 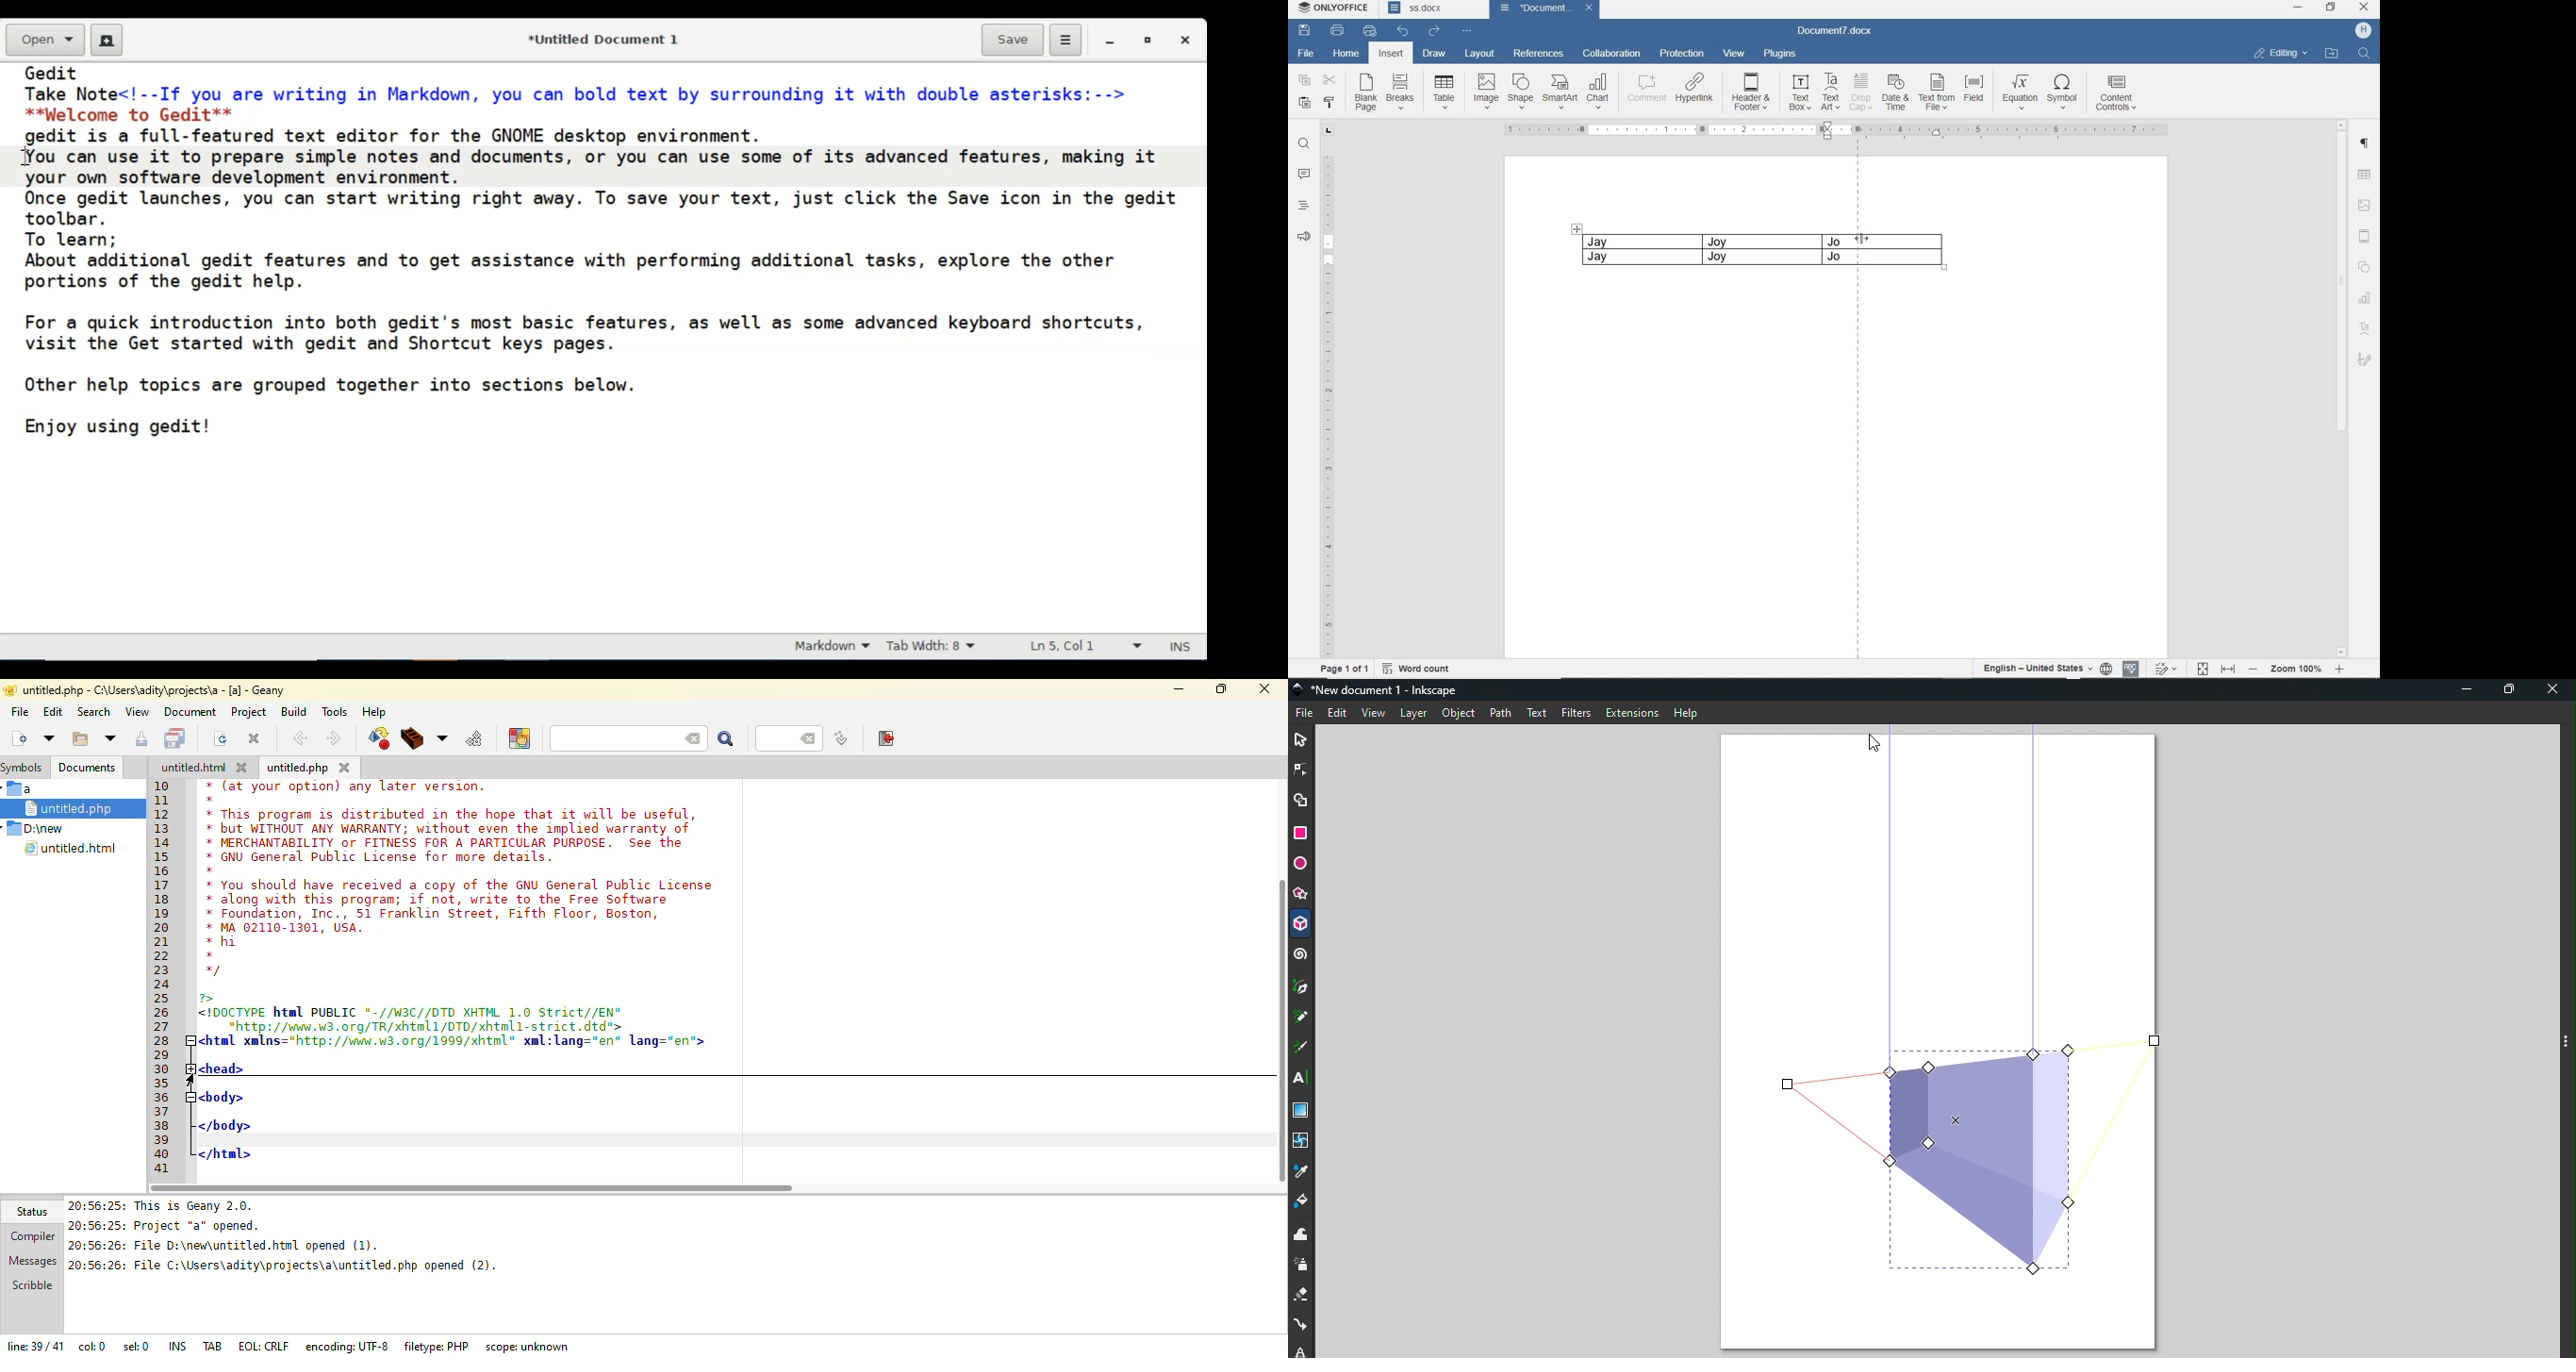 What do you see at coordinates (1456, 716) in the screenshot?
I see `Object` at bounding box center [1456, 716].